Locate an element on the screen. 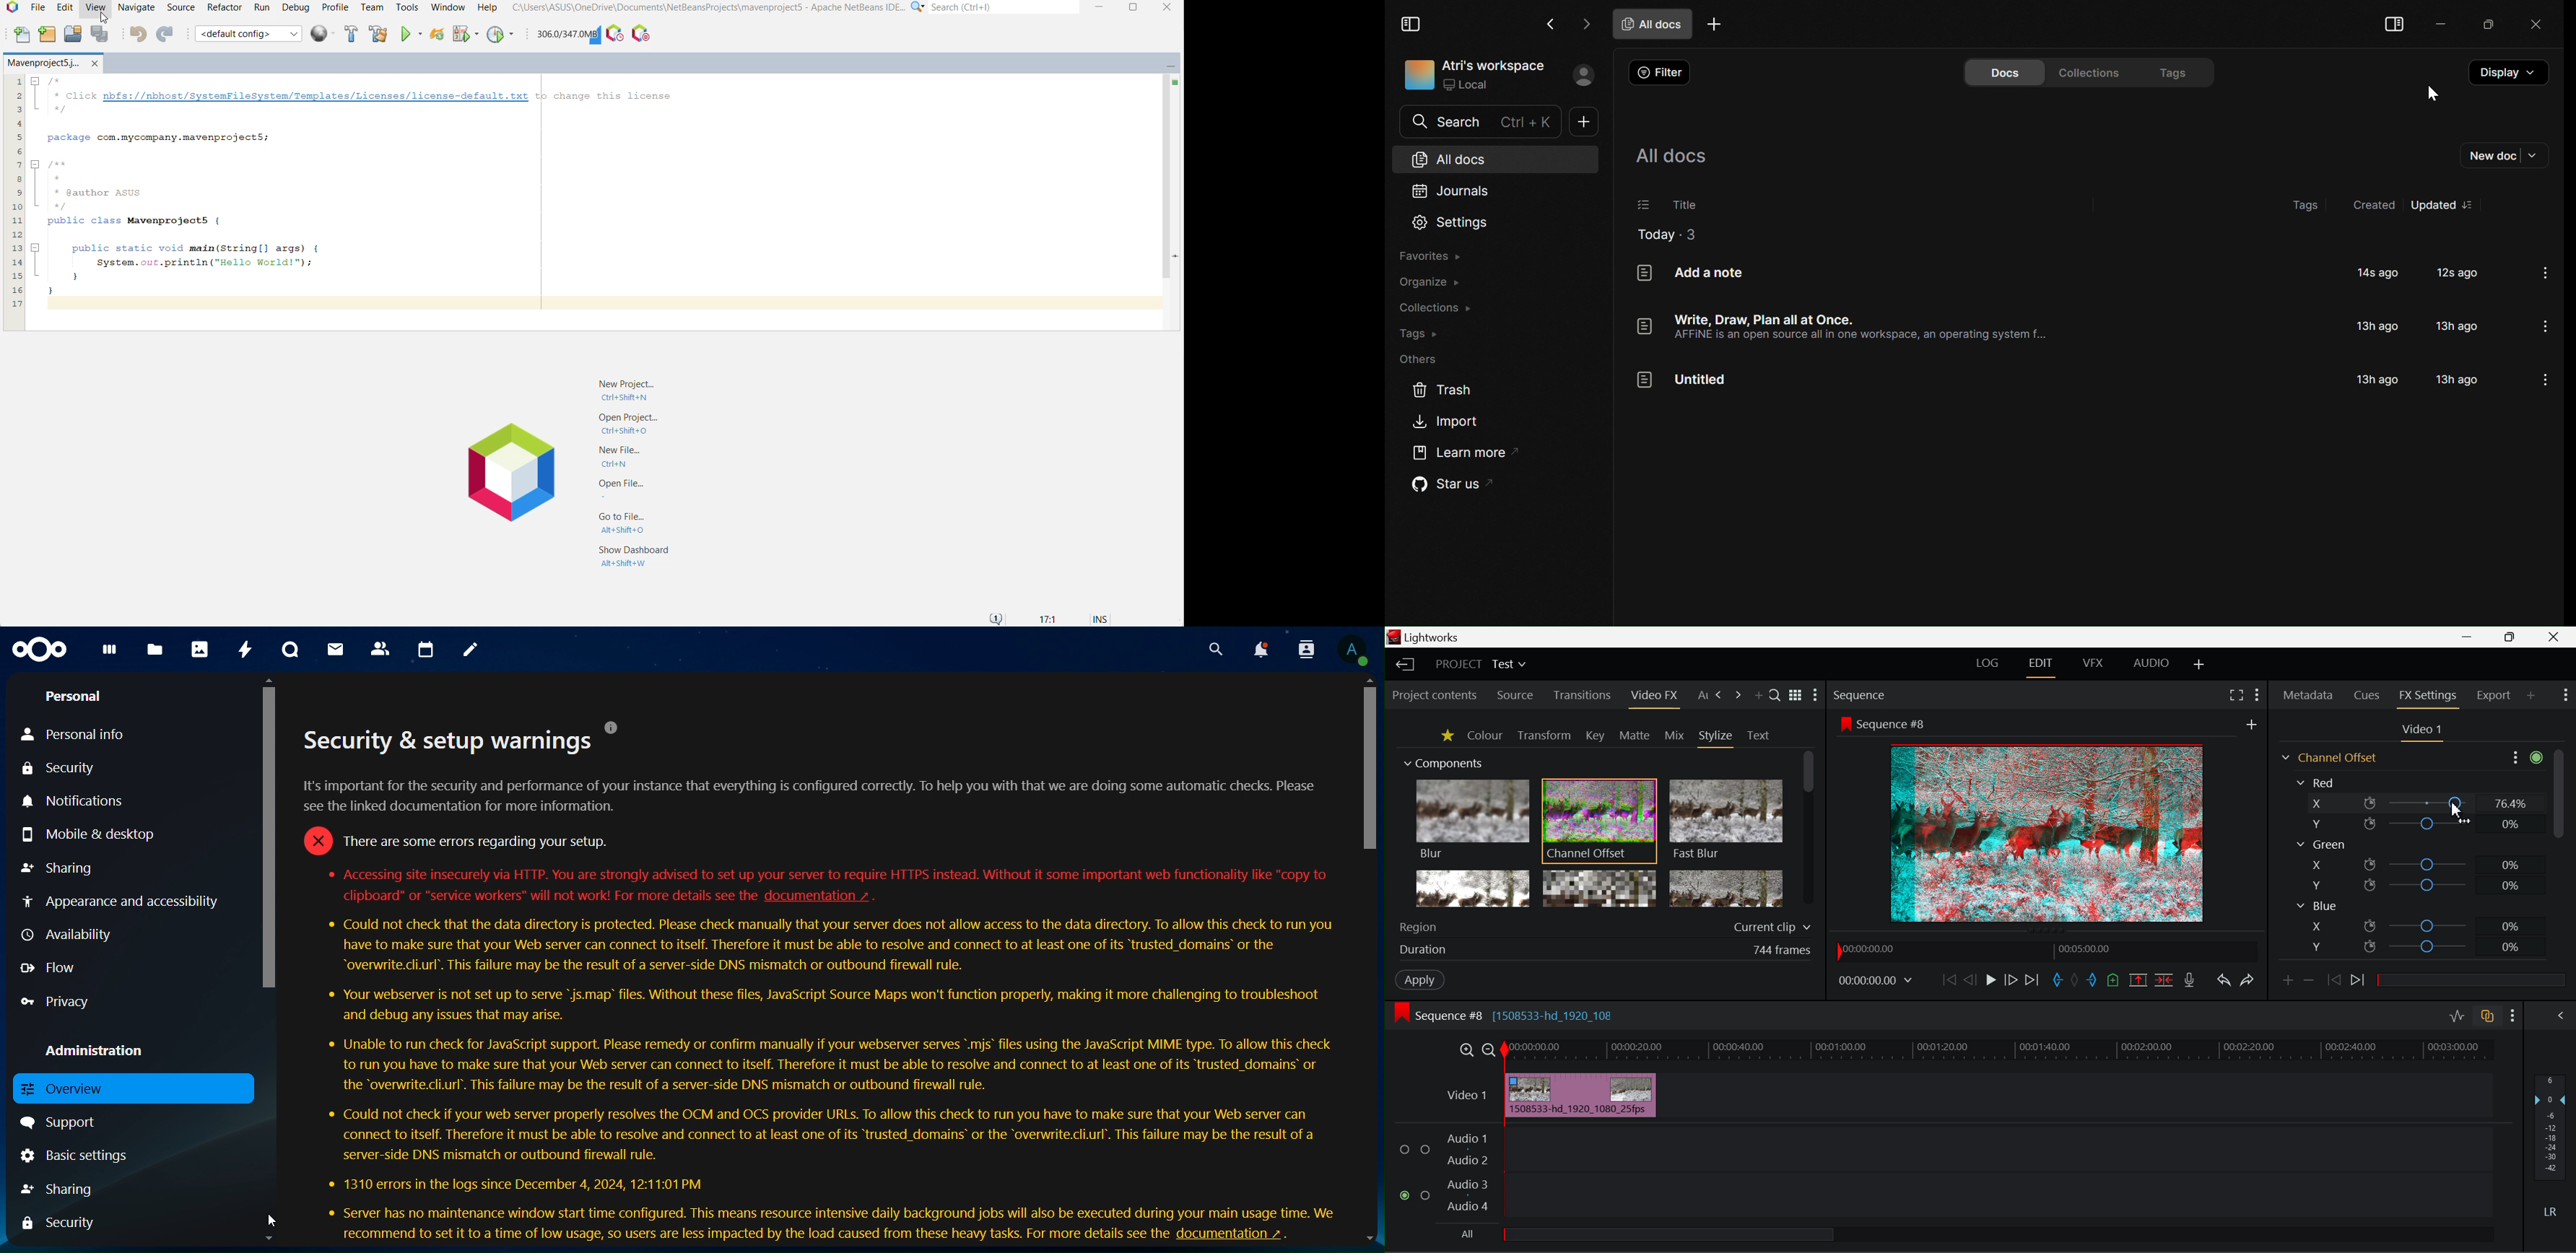 This screenshot has height=1260, width=2576. Mark In is located at coordinates (2058, 981).